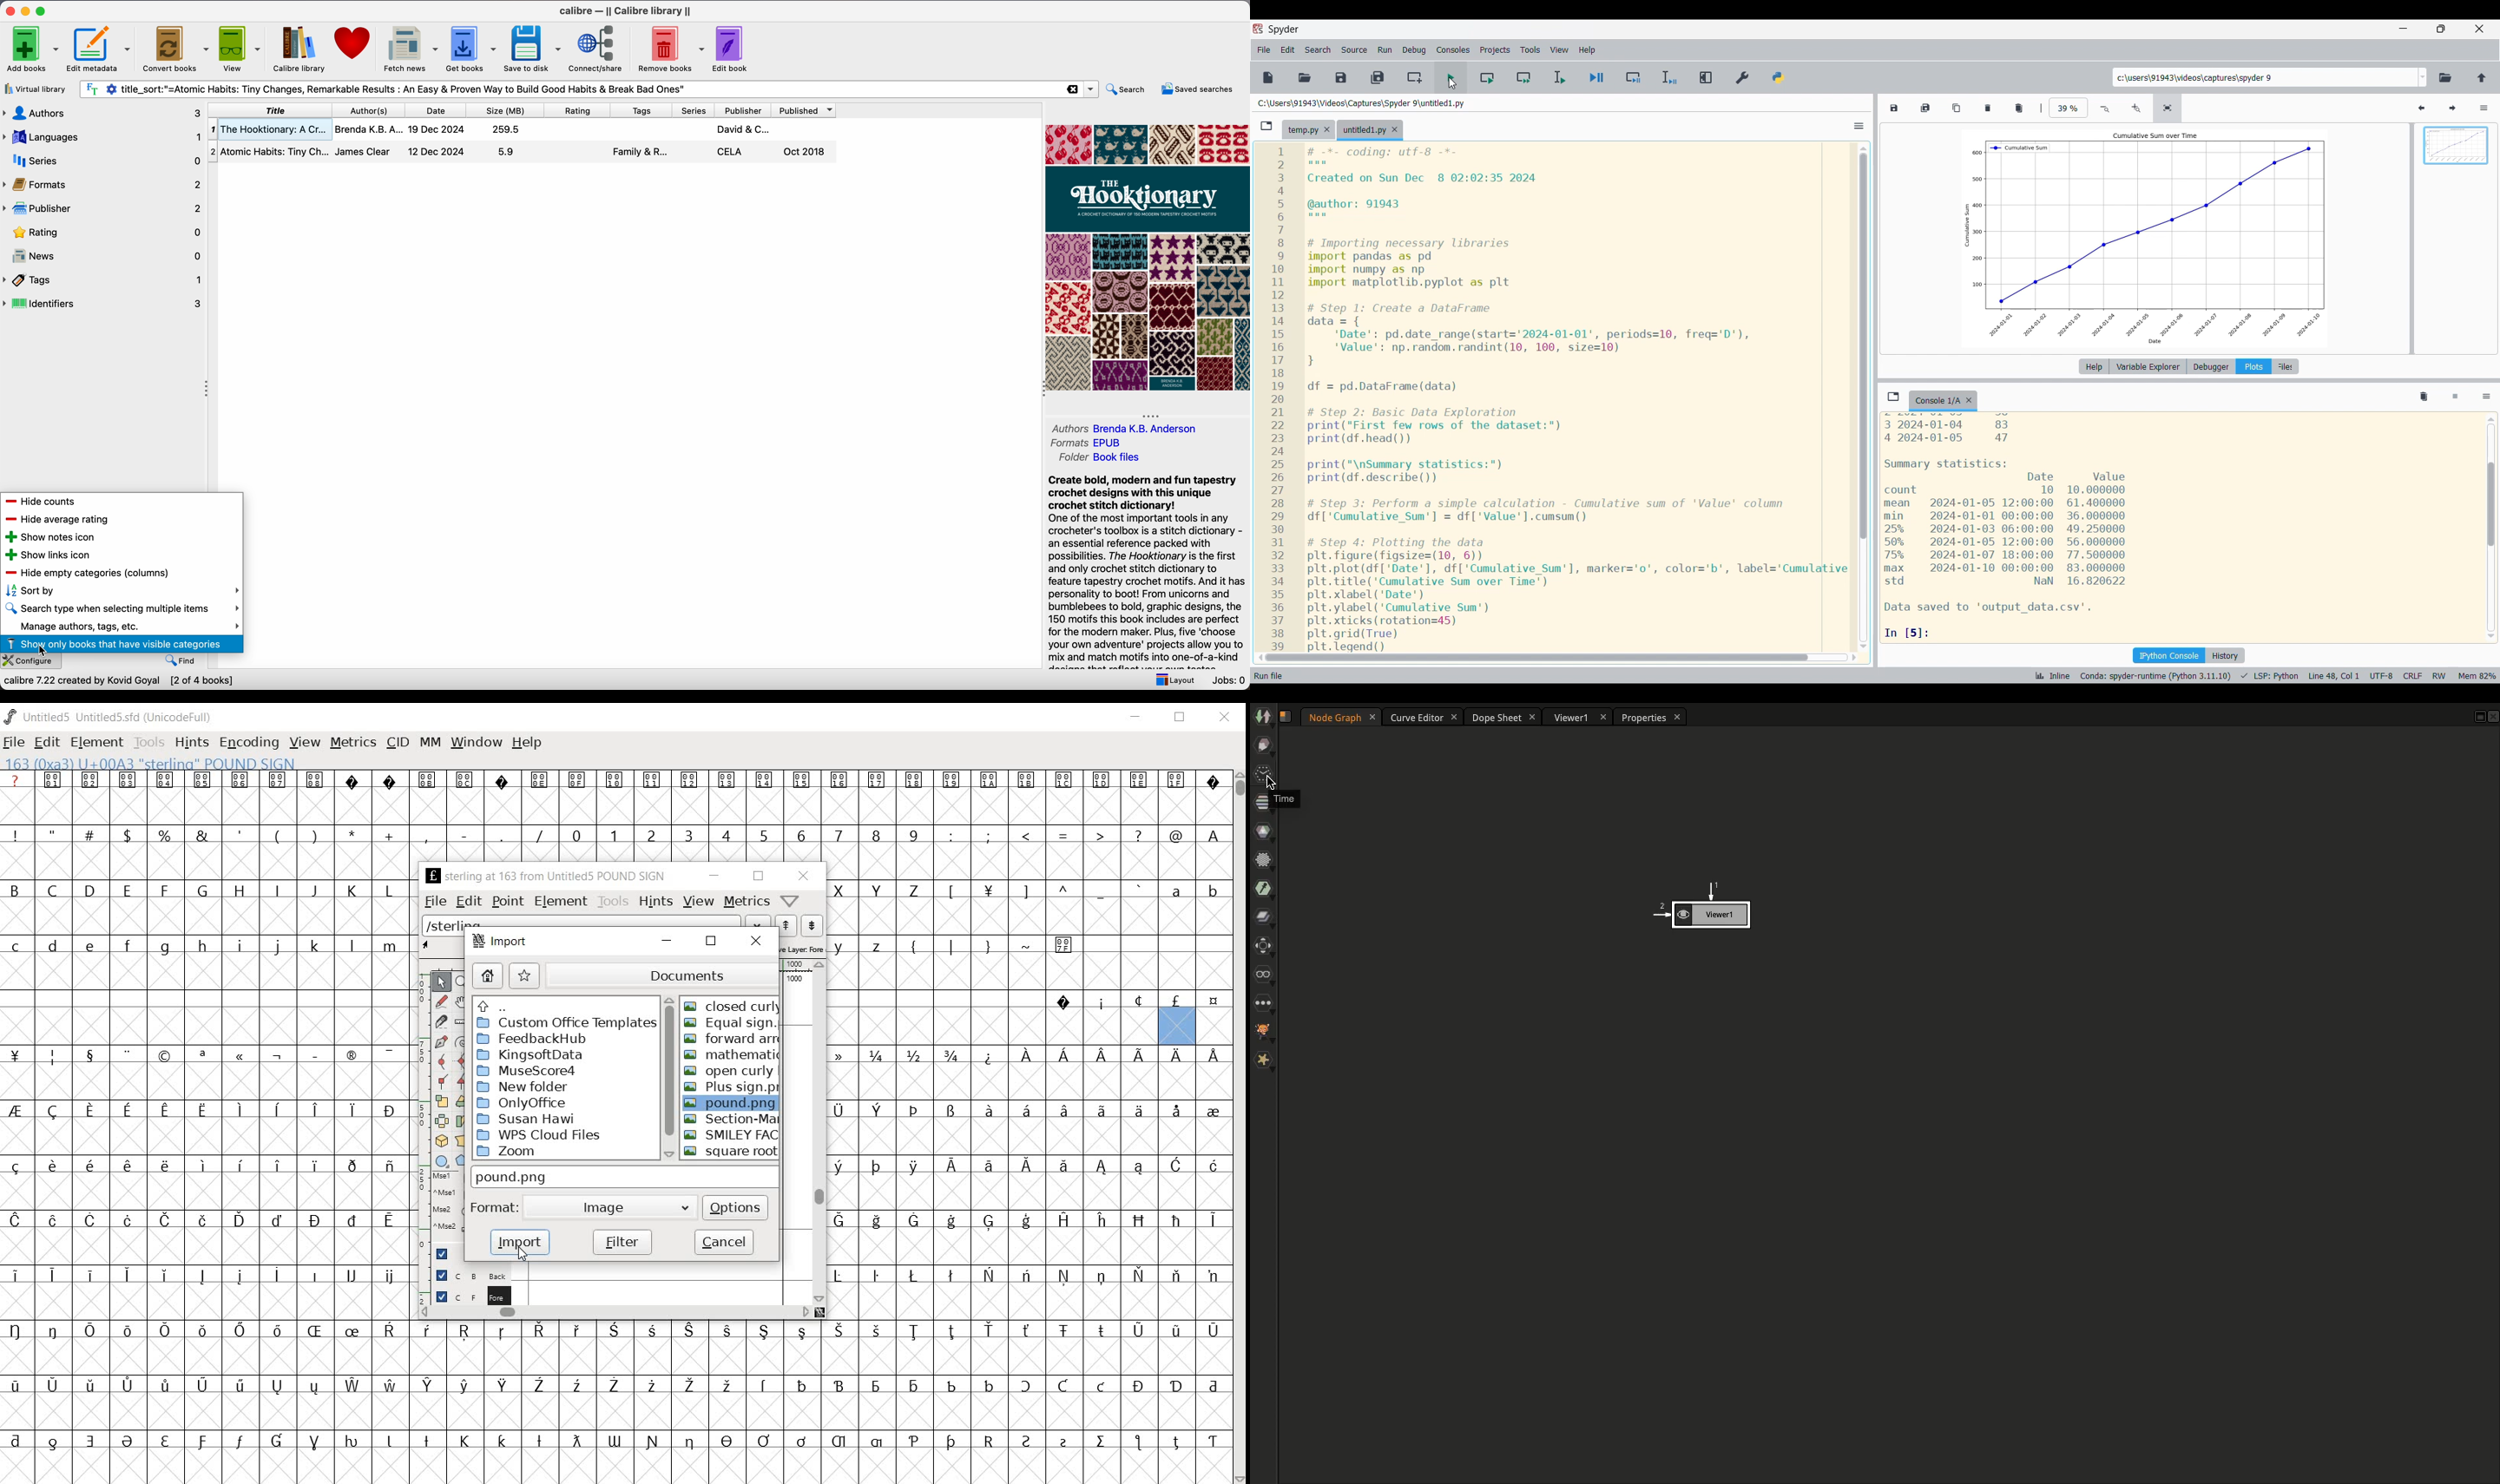  What do you see at coordinates (1937, 401) in the screenshot?
I see `Current tab` at bounding box center [1937, 401].